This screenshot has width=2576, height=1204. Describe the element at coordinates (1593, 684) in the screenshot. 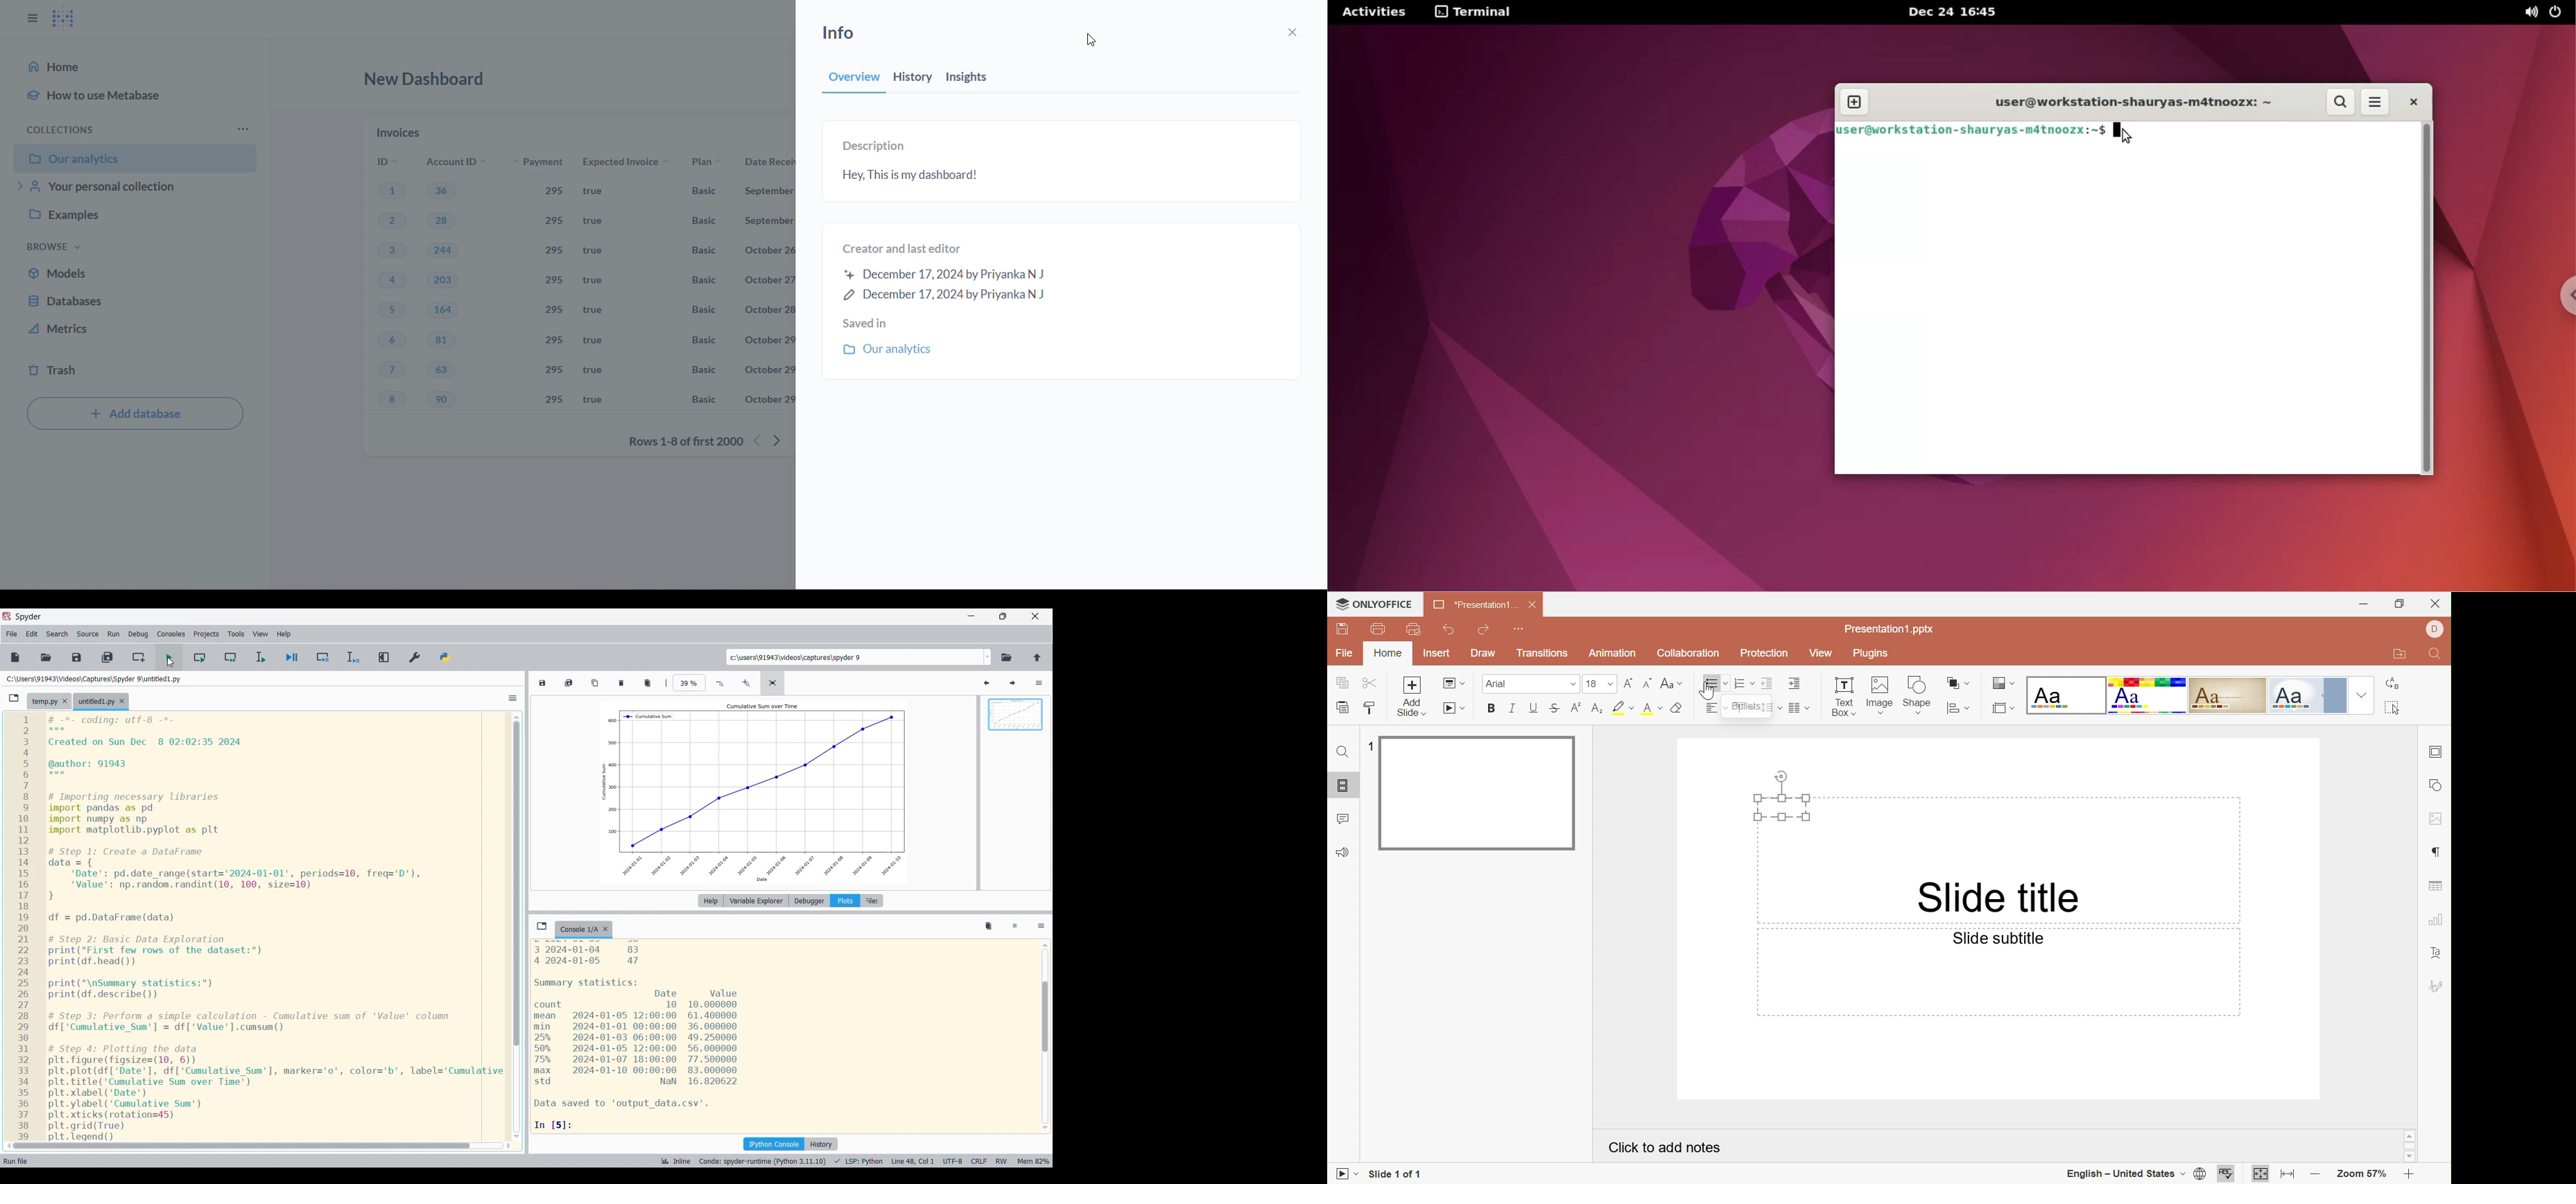

I see `16` at that location.